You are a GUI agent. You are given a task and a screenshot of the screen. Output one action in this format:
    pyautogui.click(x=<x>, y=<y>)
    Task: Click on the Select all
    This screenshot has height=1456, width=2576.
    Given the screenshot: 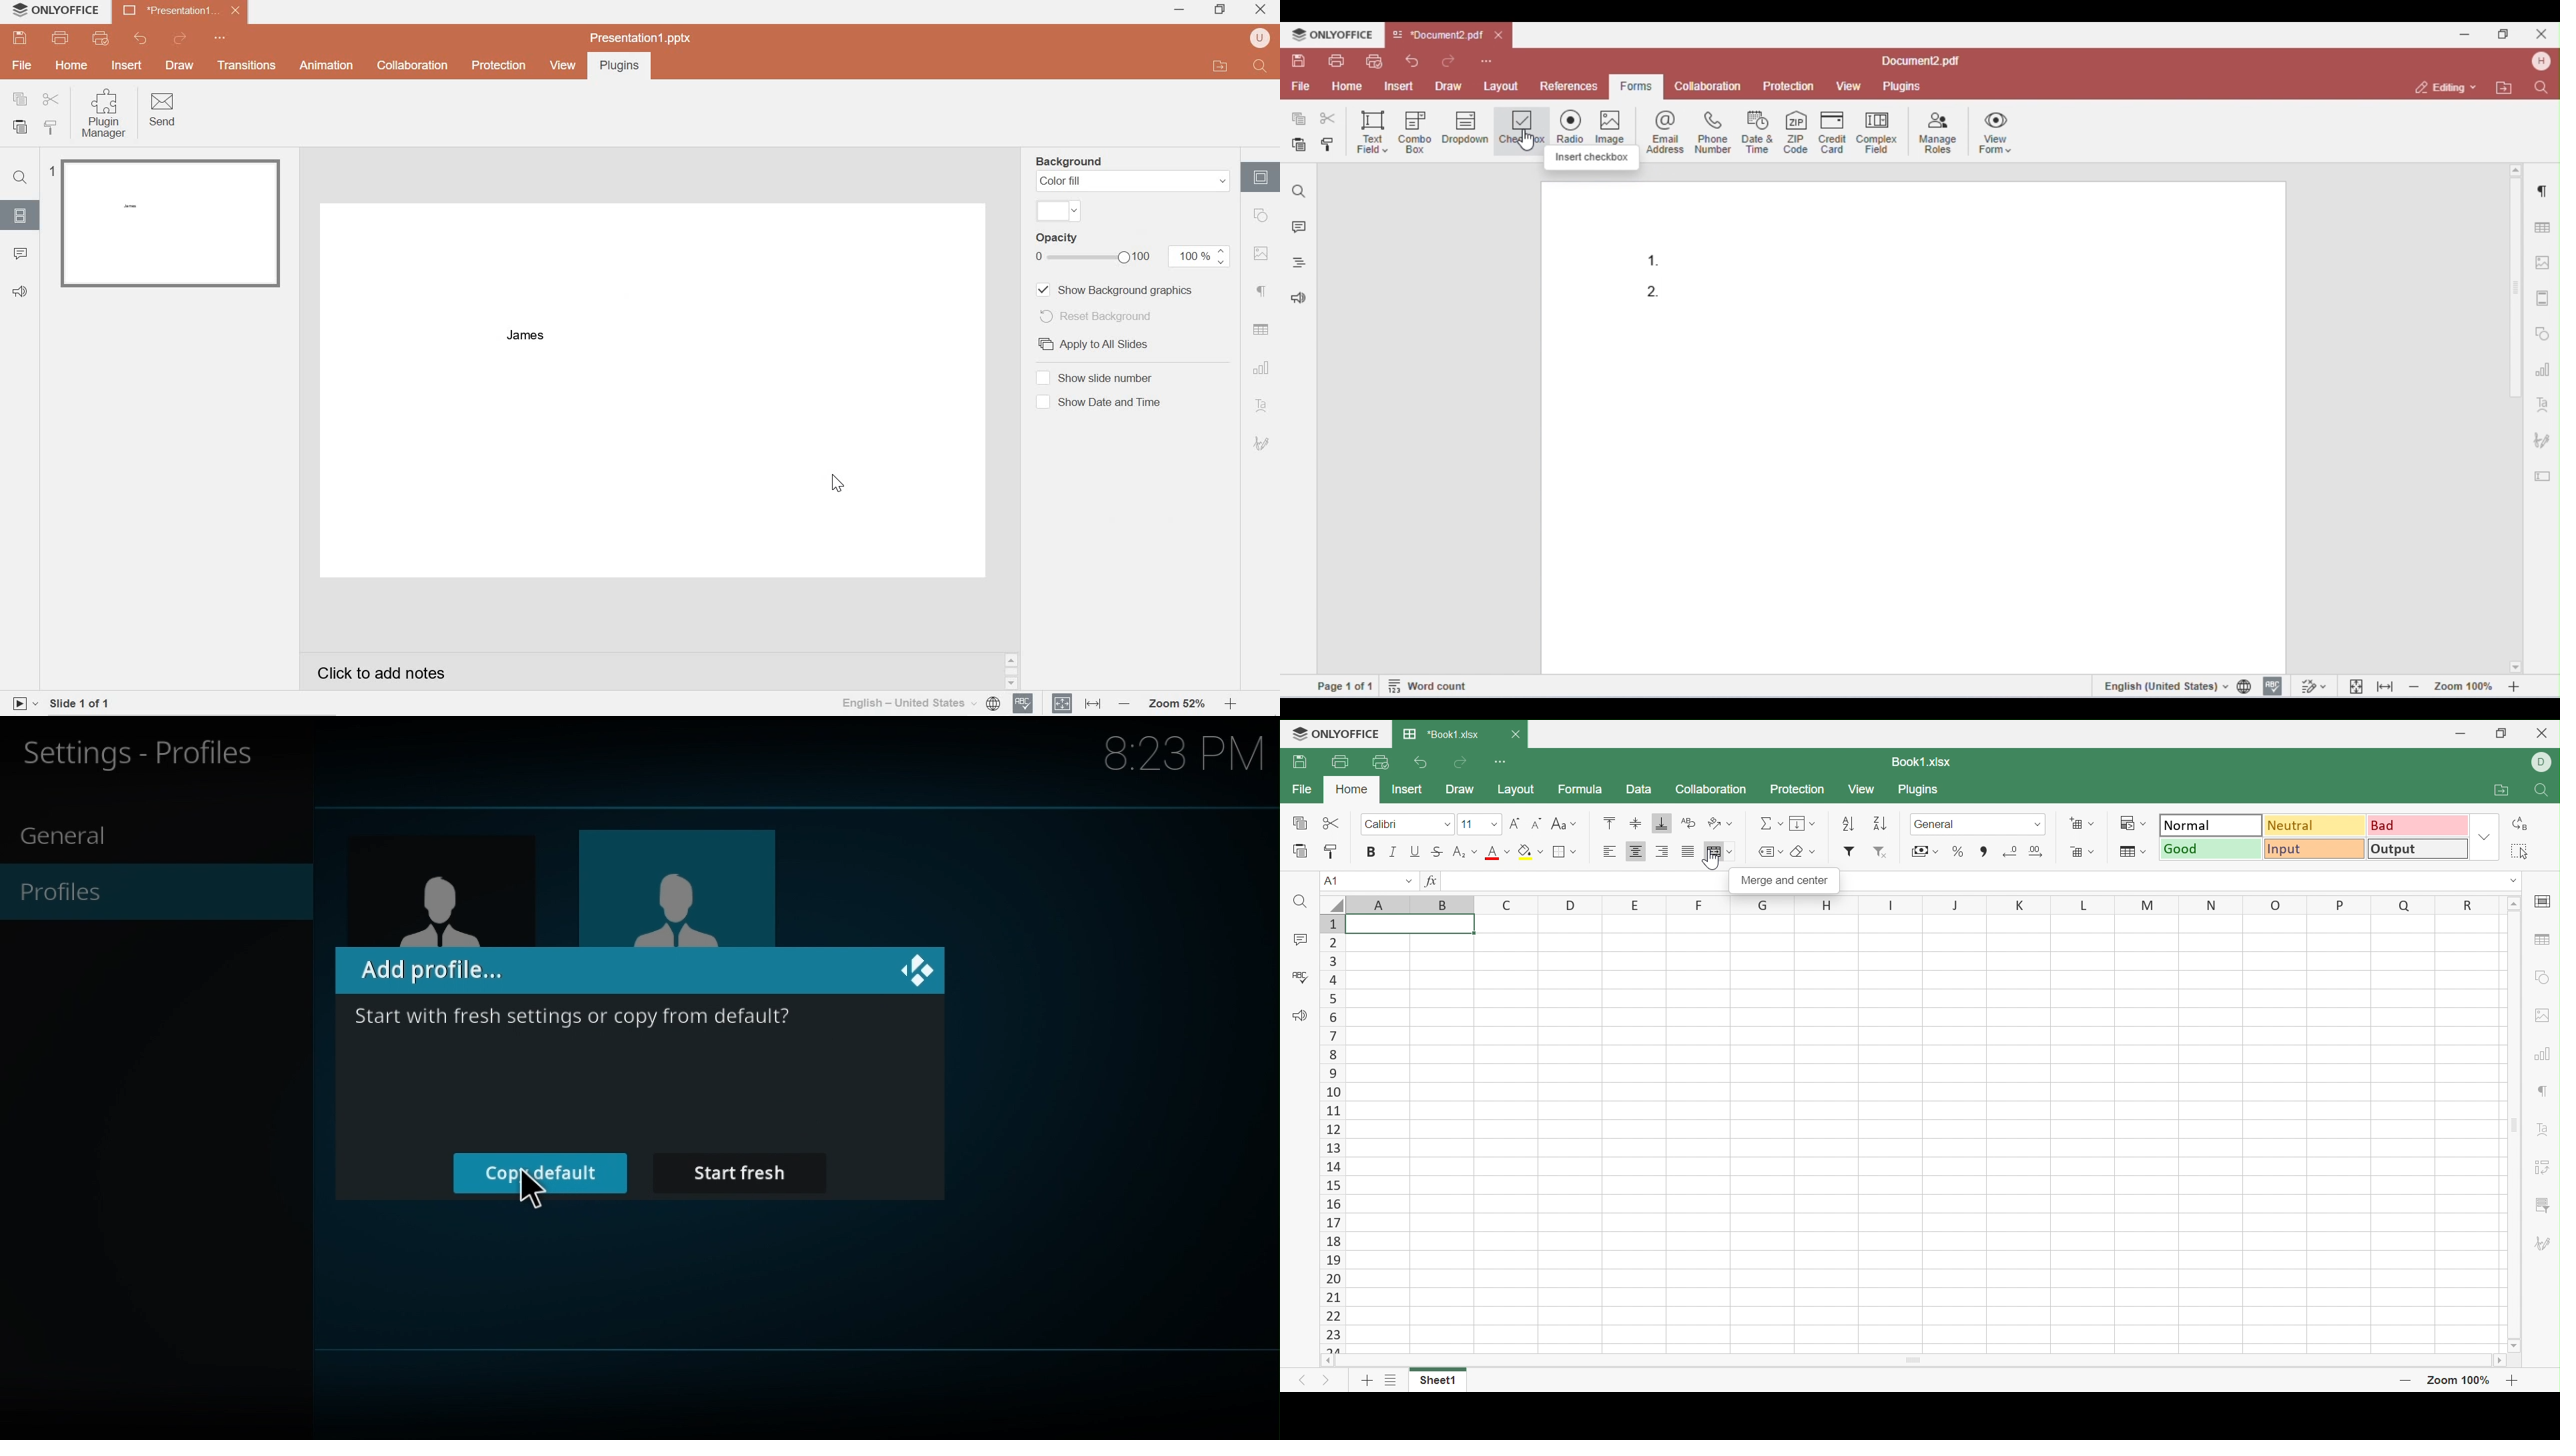 What is the action you would take?
    pyautogui.click(x=2521, y=851)
    